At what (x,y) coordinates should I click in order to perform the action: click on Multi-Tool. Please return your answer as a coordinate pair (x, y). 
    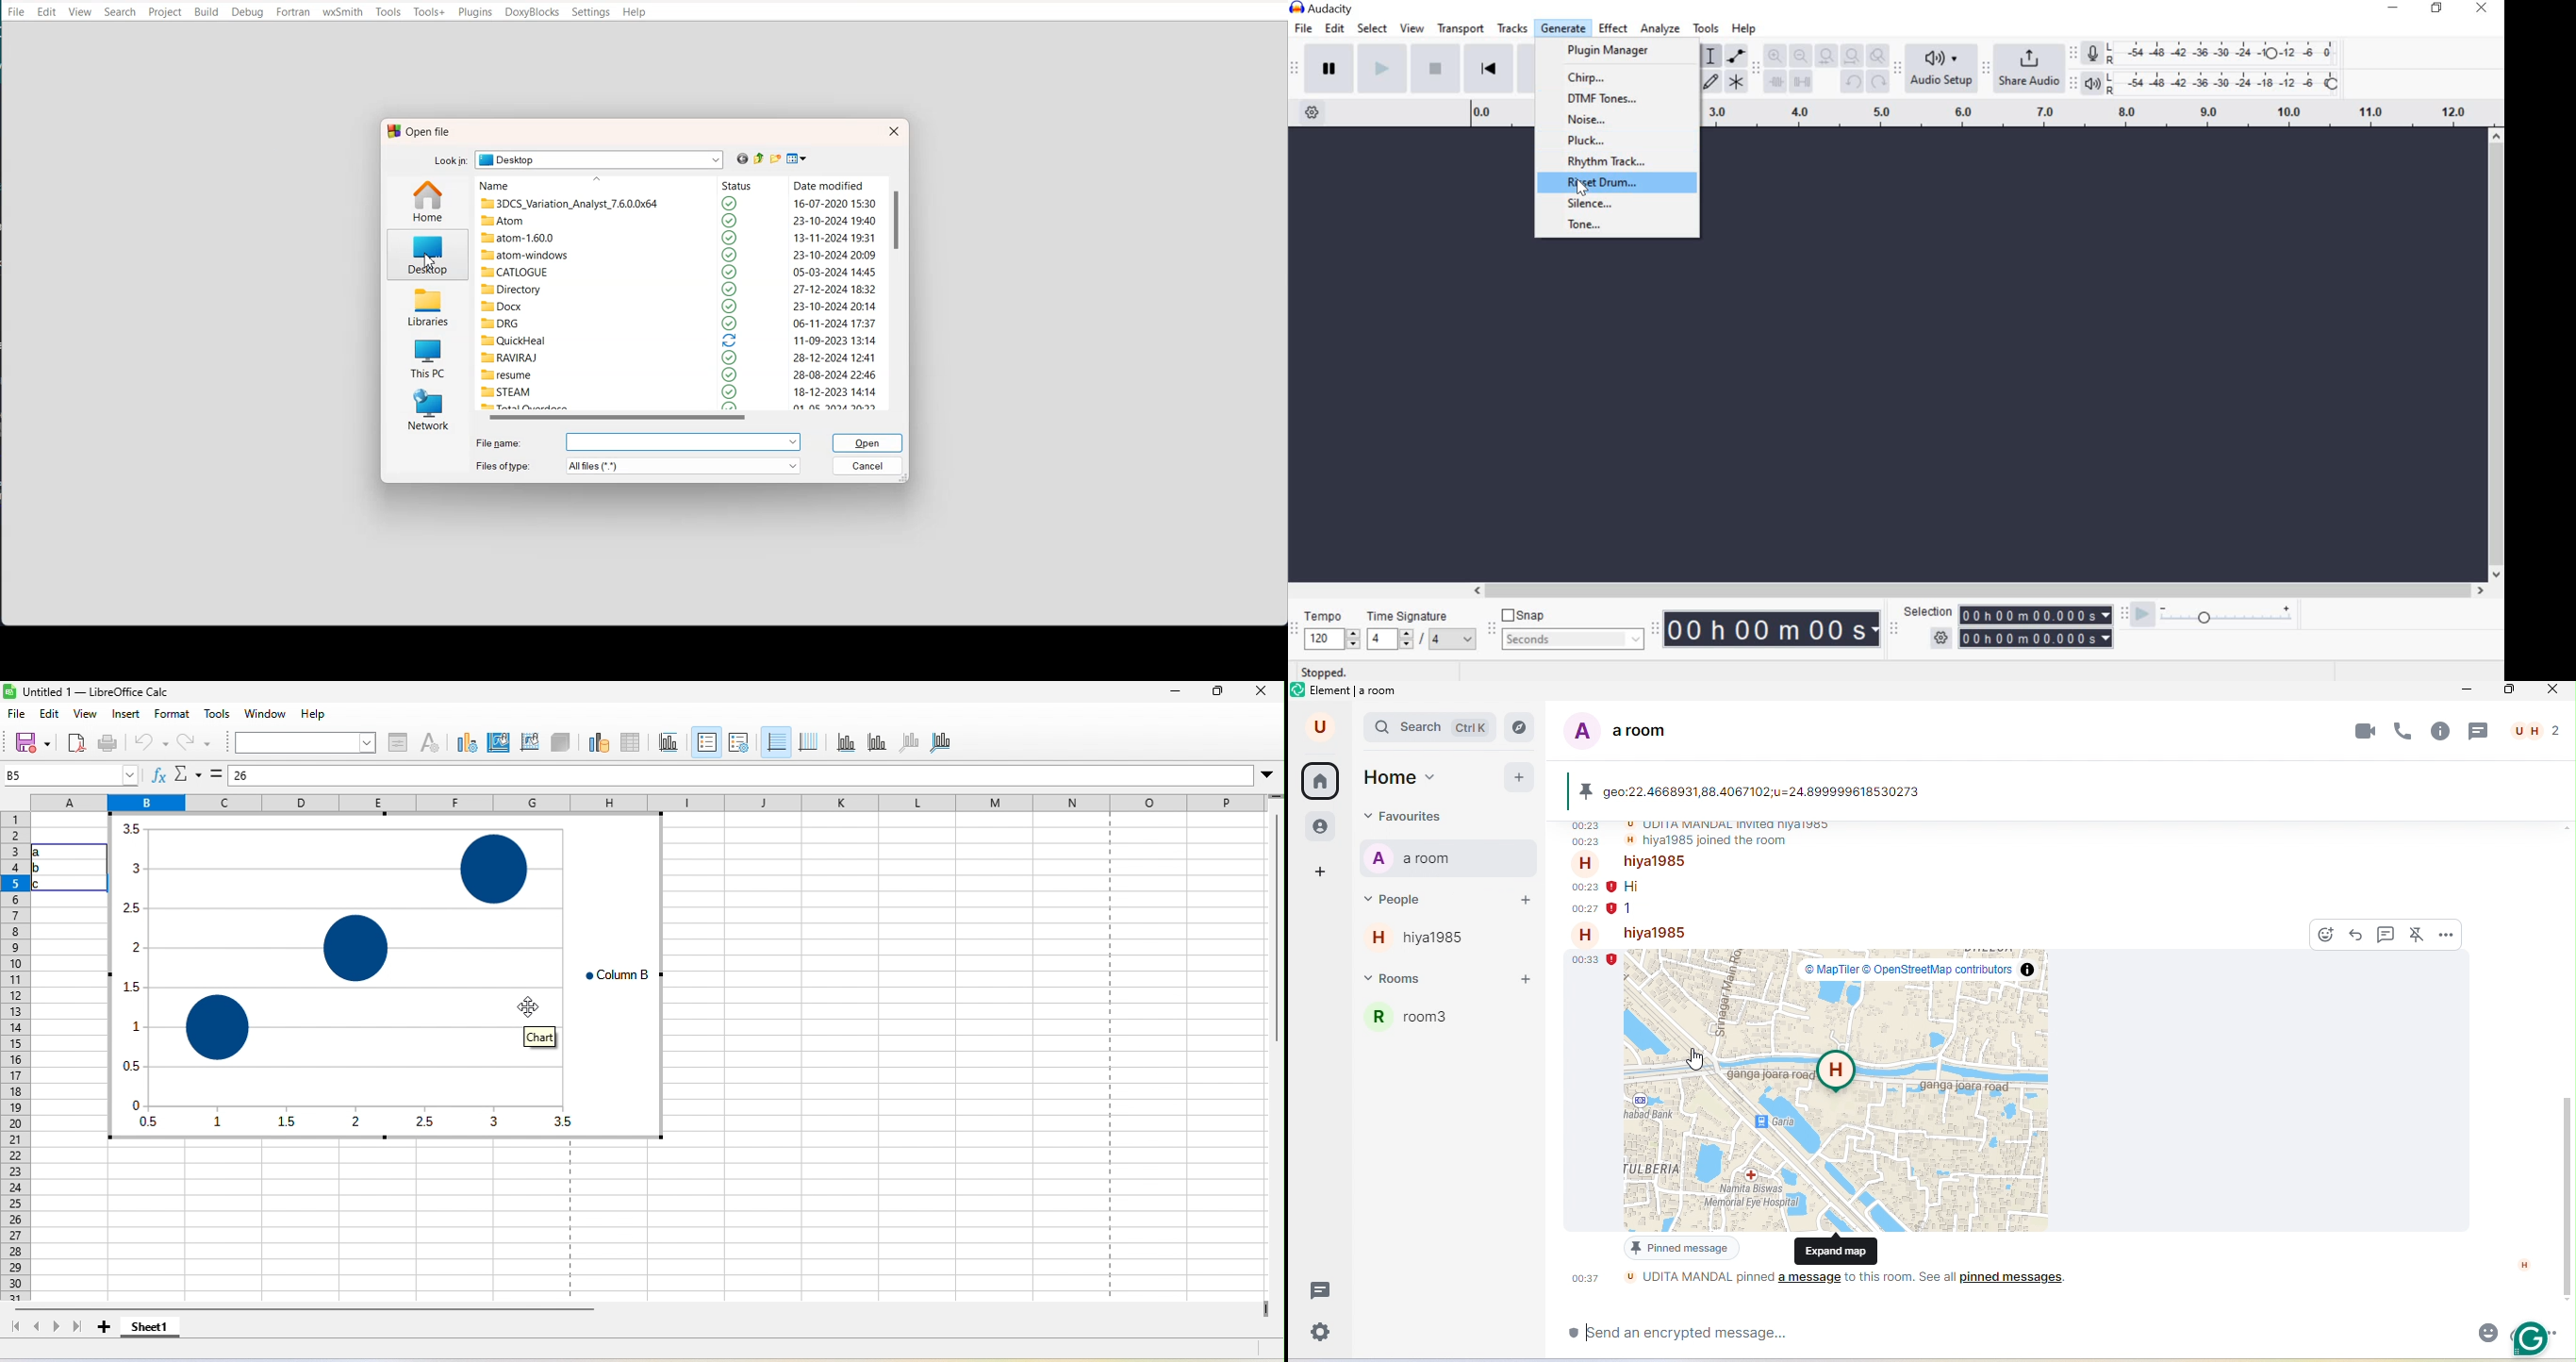
    Looking at the image, I should click on (1736, 81).